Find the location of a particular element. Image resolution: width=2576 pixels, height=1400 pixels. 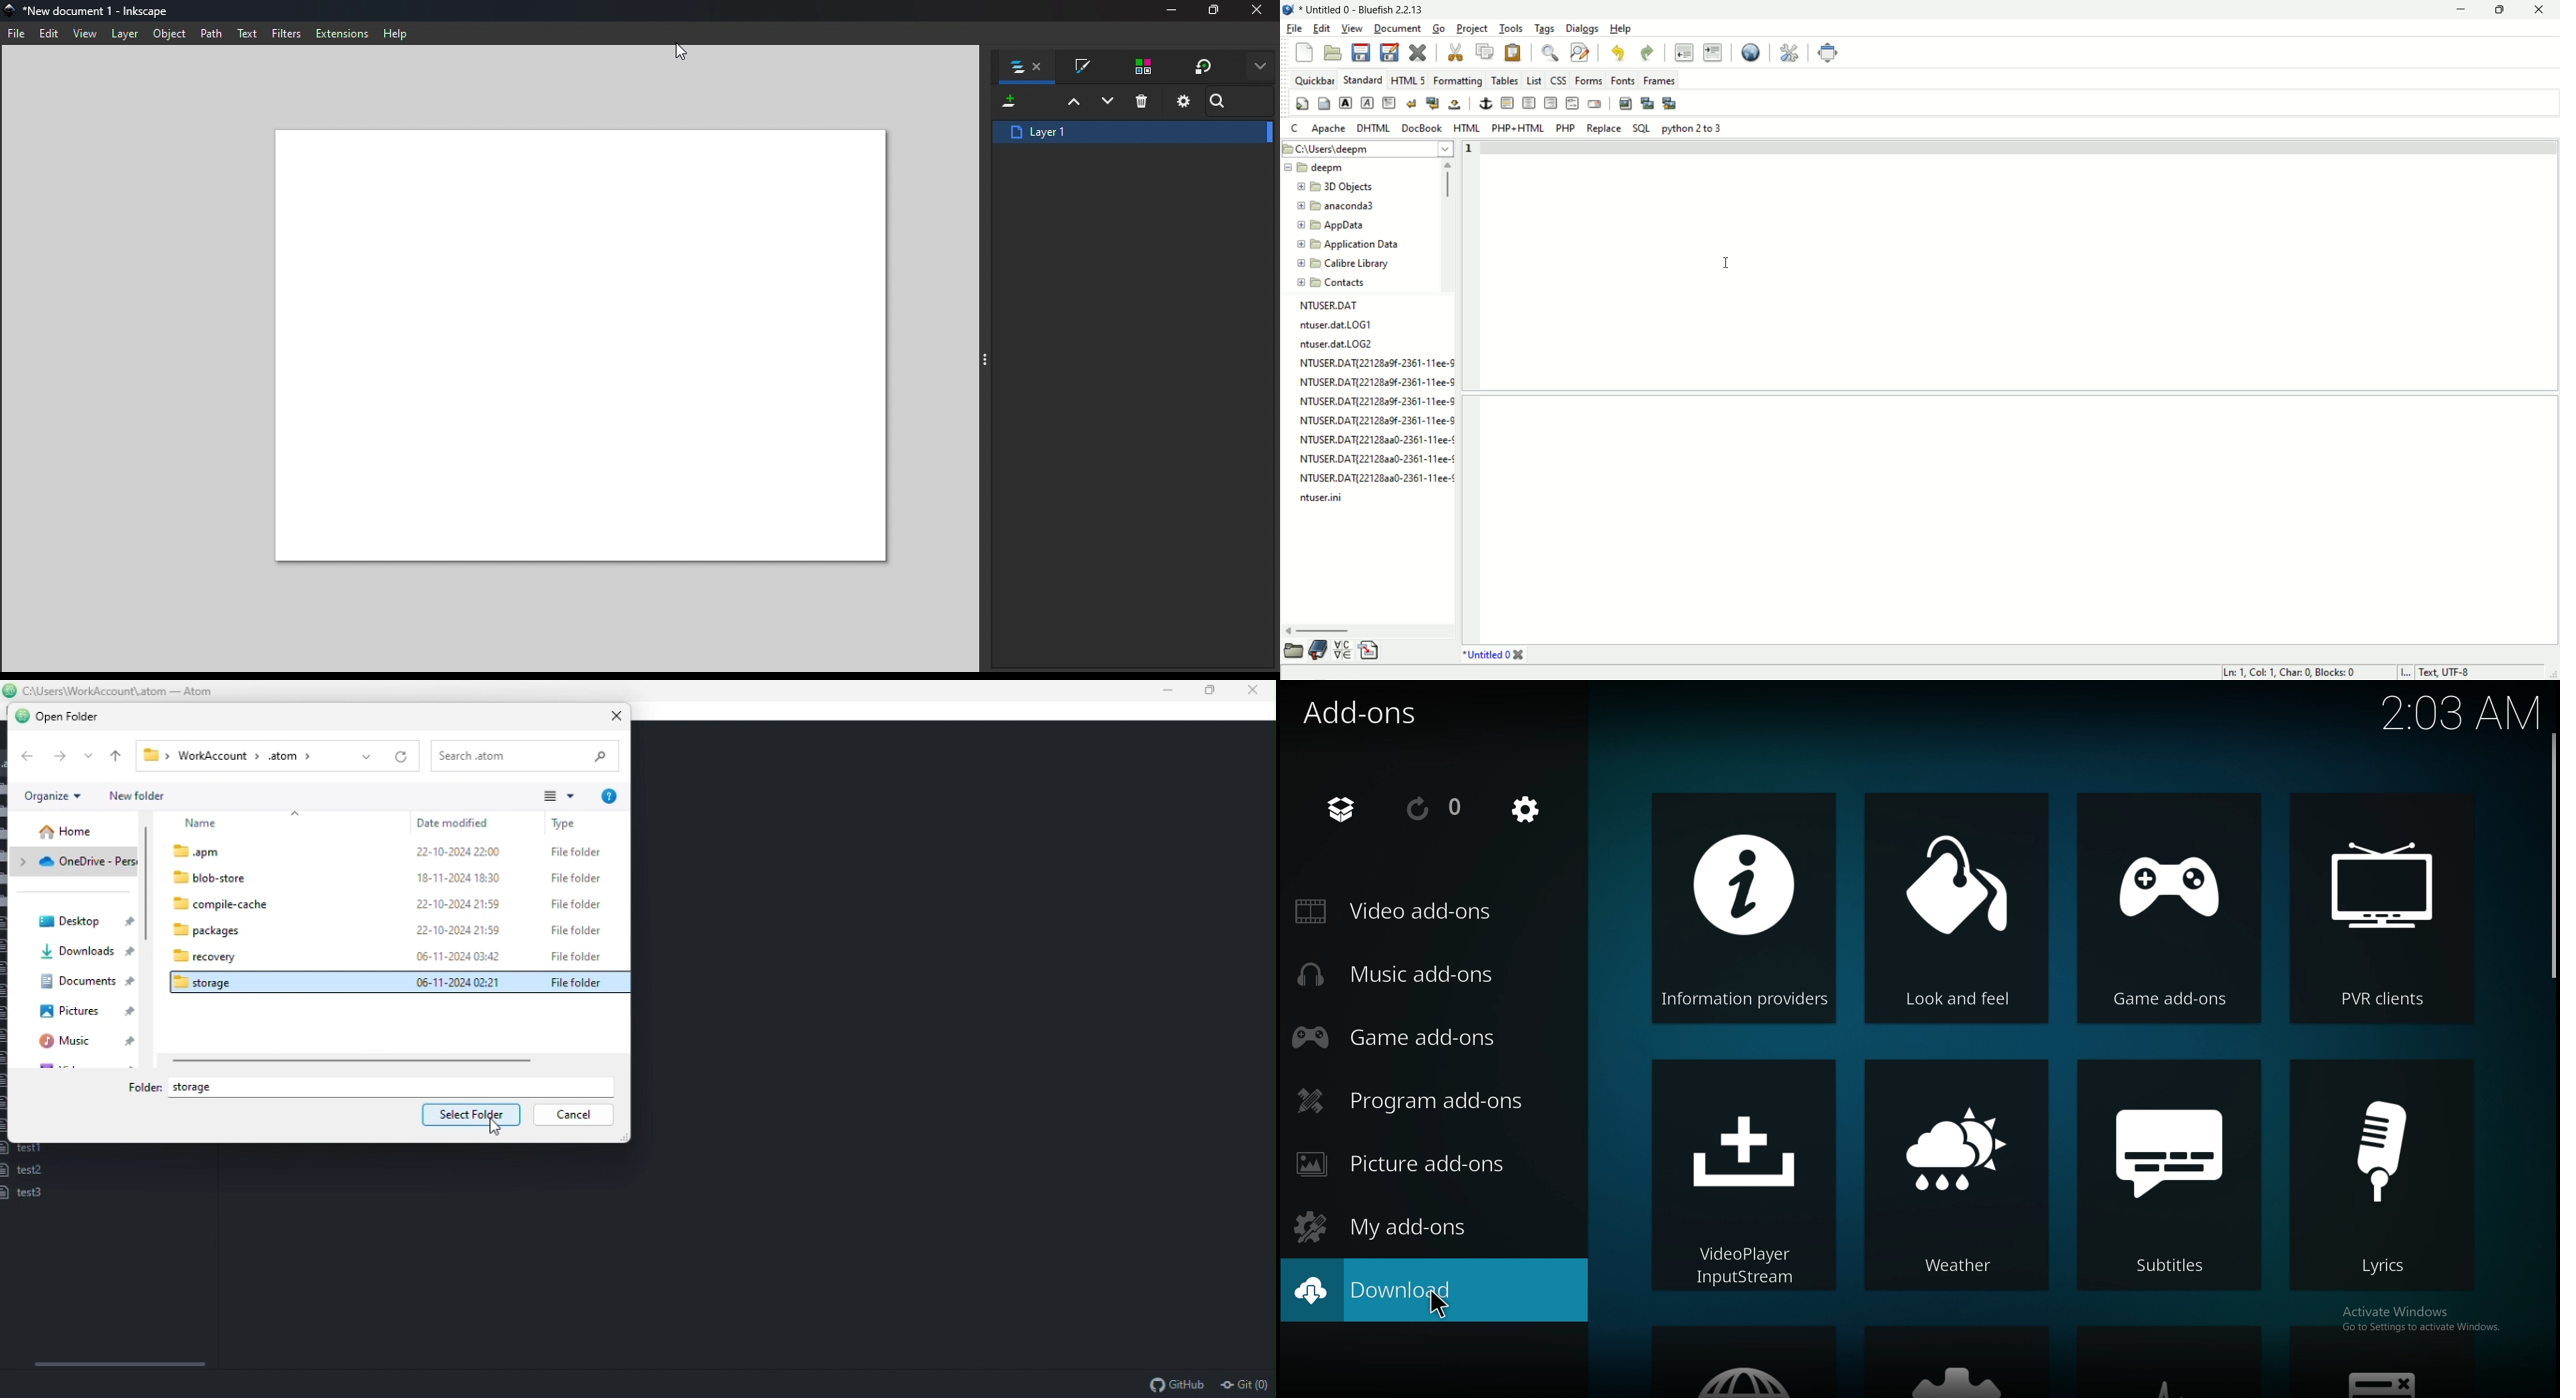

Extensions is located at coordinates (342, 31).